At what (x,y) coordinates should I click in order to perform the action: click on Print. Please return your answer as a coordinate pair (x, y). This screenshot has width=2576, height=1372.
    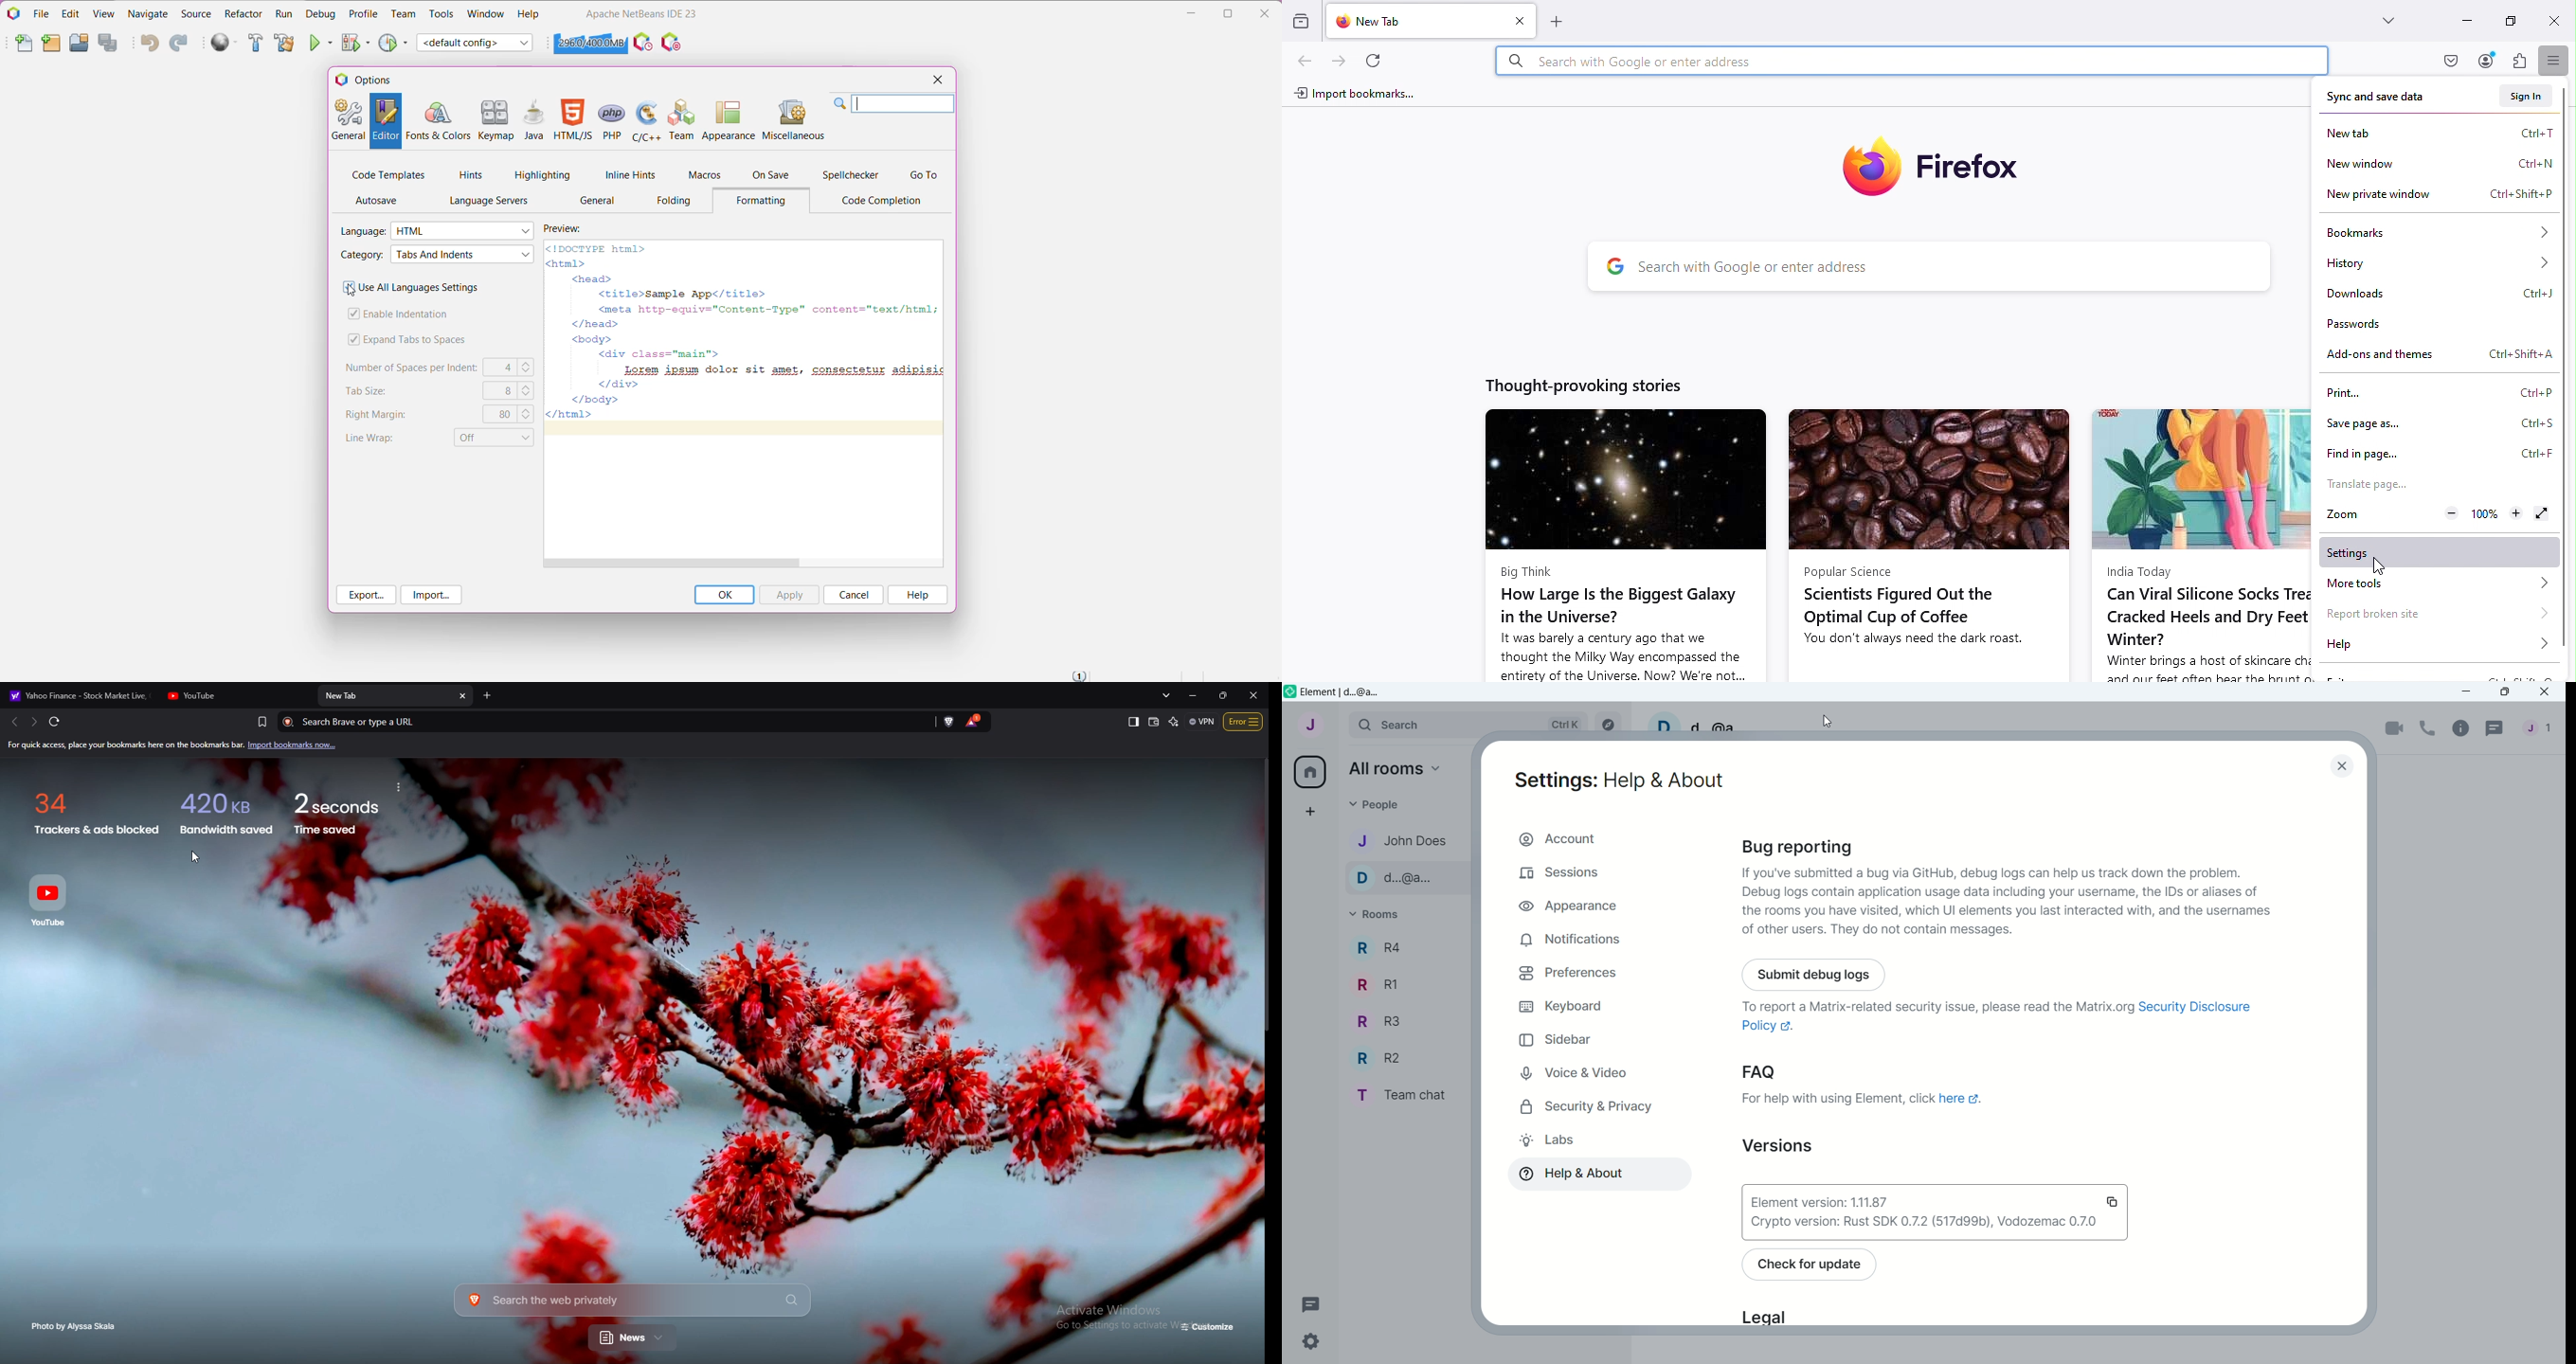
    Looking at the image, I should click on (2434, 392).